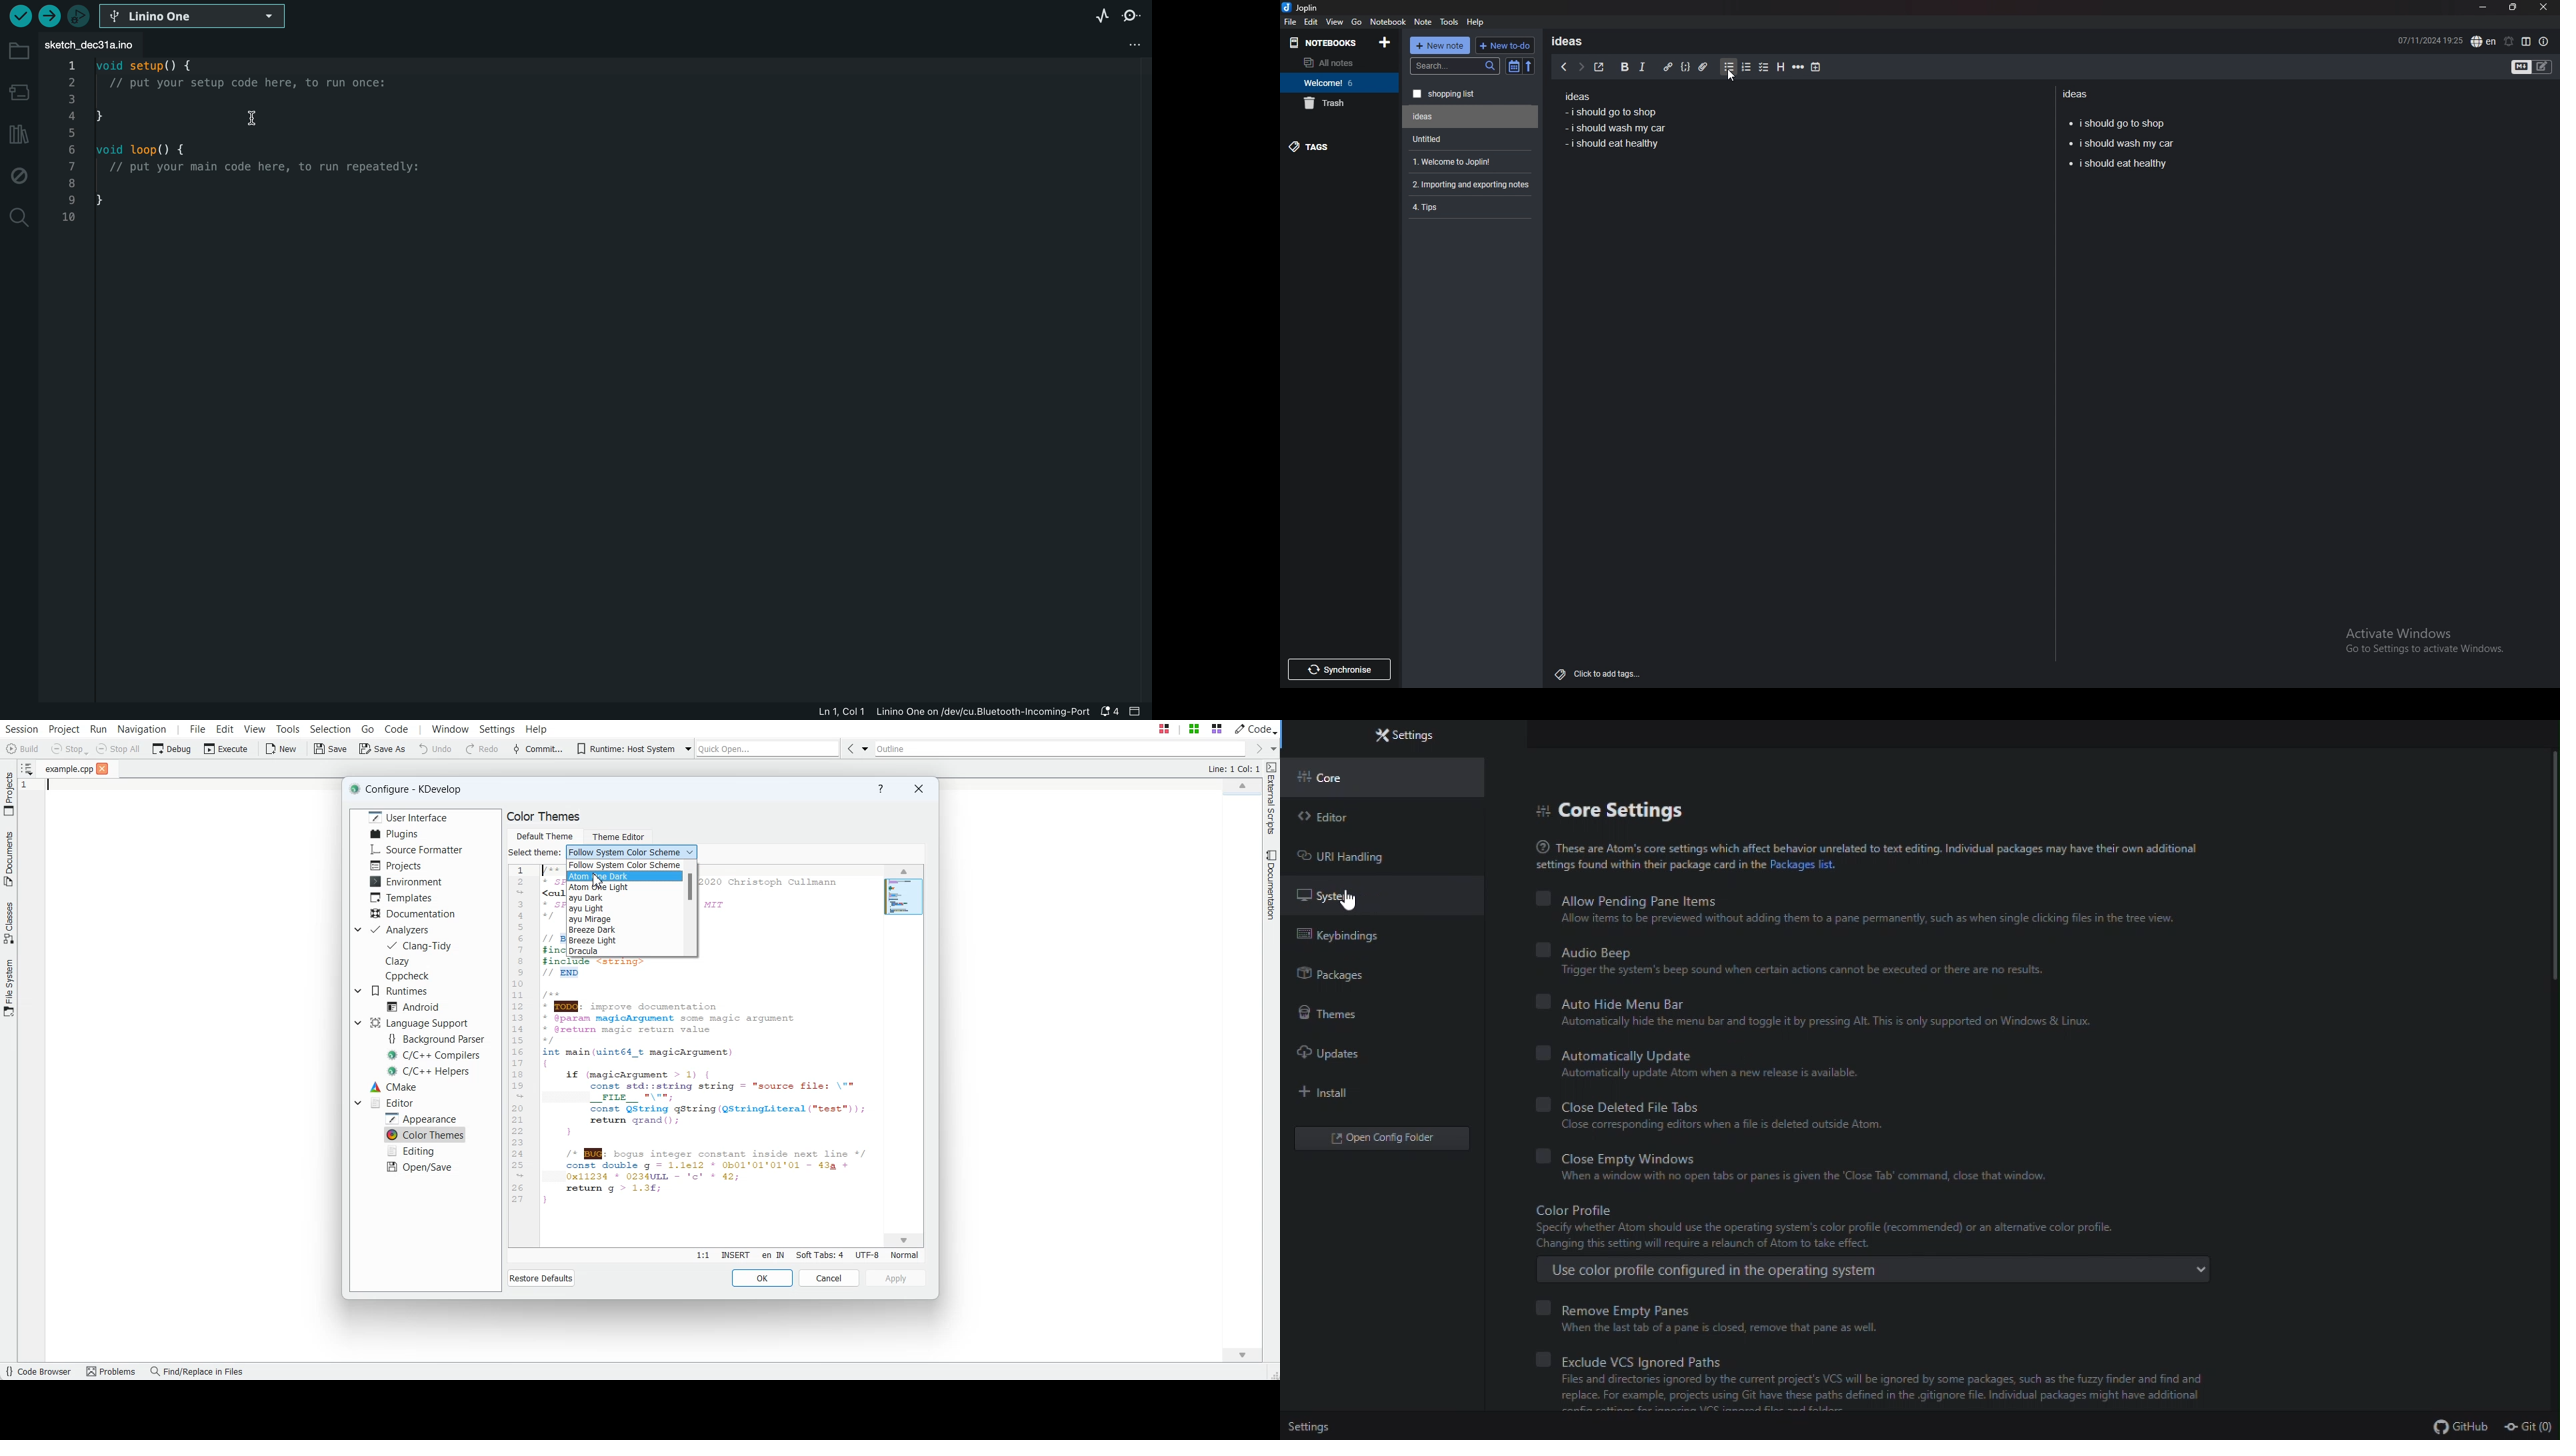 This screenshot has width=2576, height=1456. I want to click on Settings, so click(1335, 1425).